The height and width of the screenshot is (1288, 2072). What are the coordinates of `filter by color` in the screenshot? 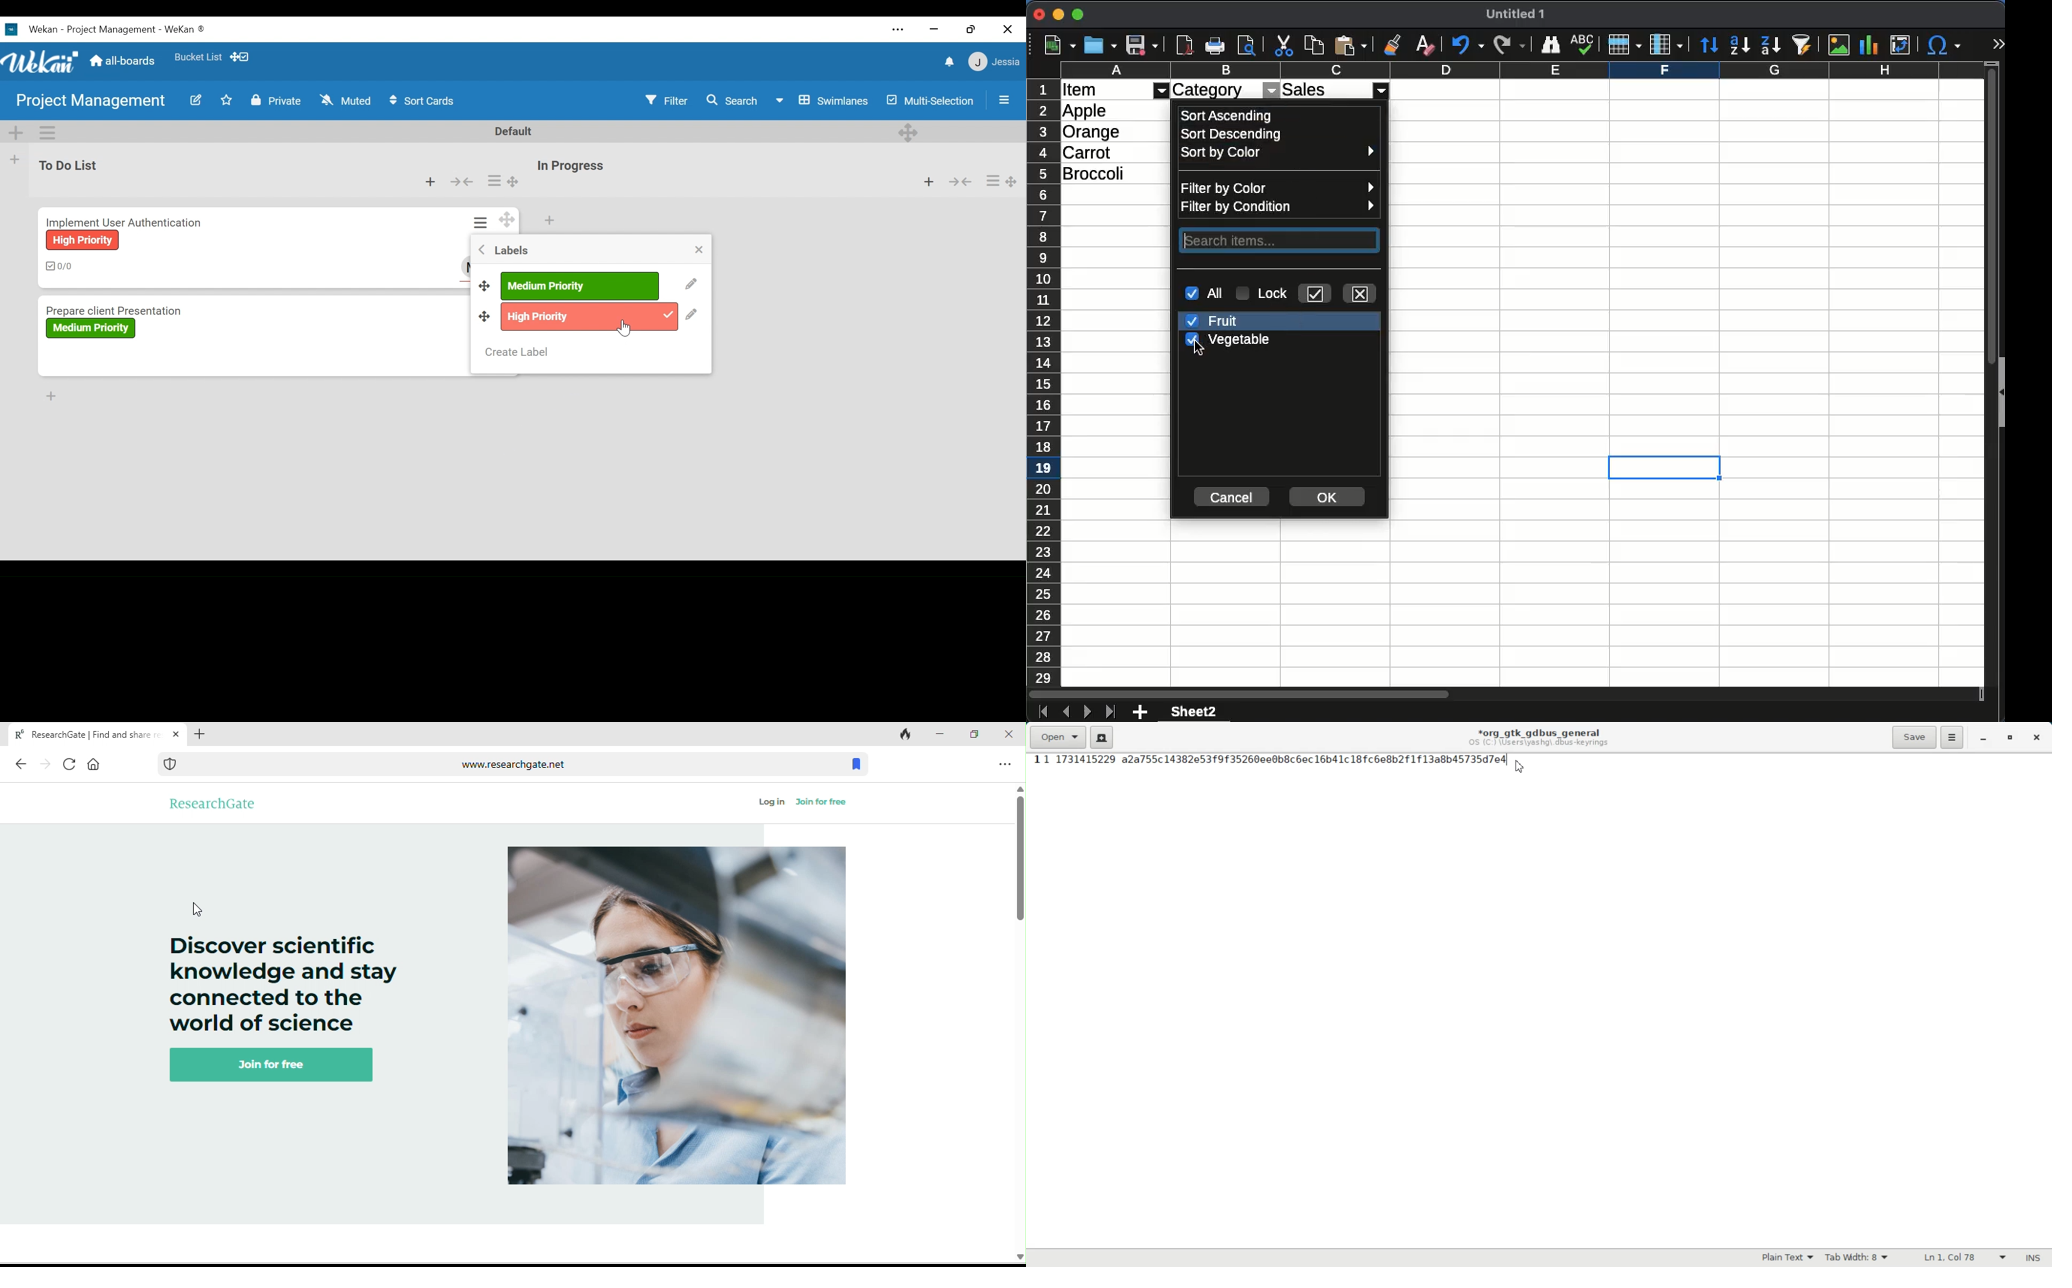 It's located at (1283, 187).